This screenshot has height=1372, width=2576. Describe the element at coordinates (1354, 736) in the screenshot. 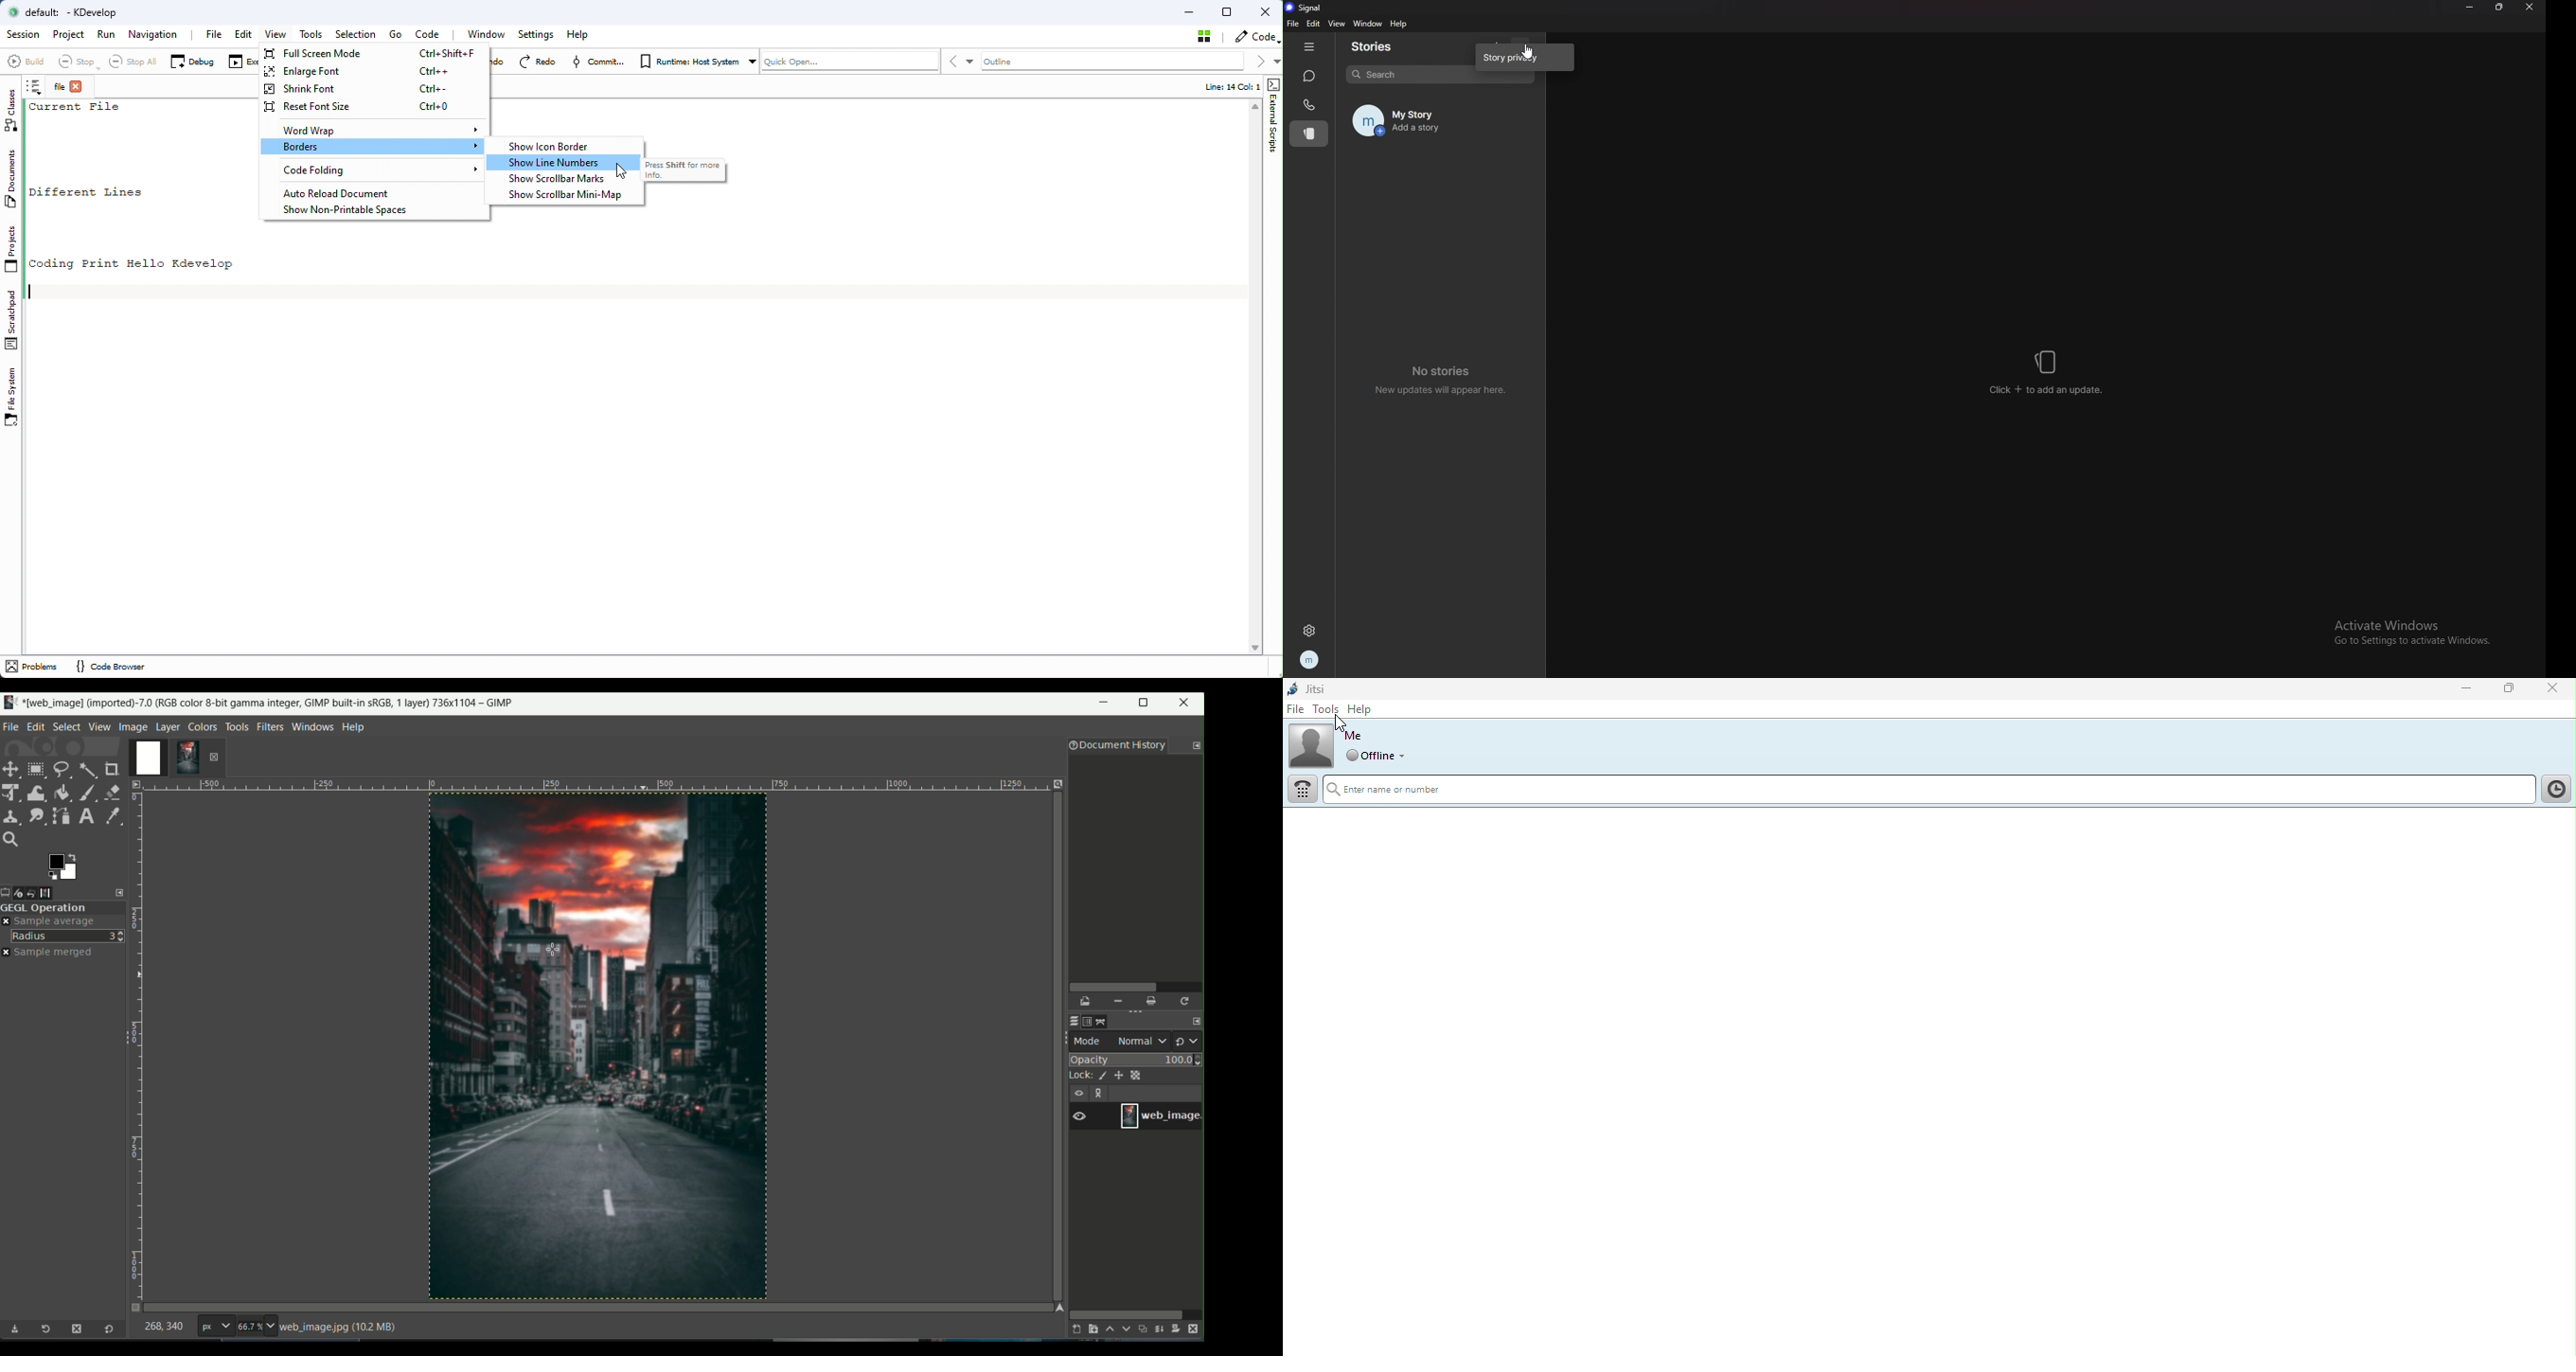

I see `Me` at that location.